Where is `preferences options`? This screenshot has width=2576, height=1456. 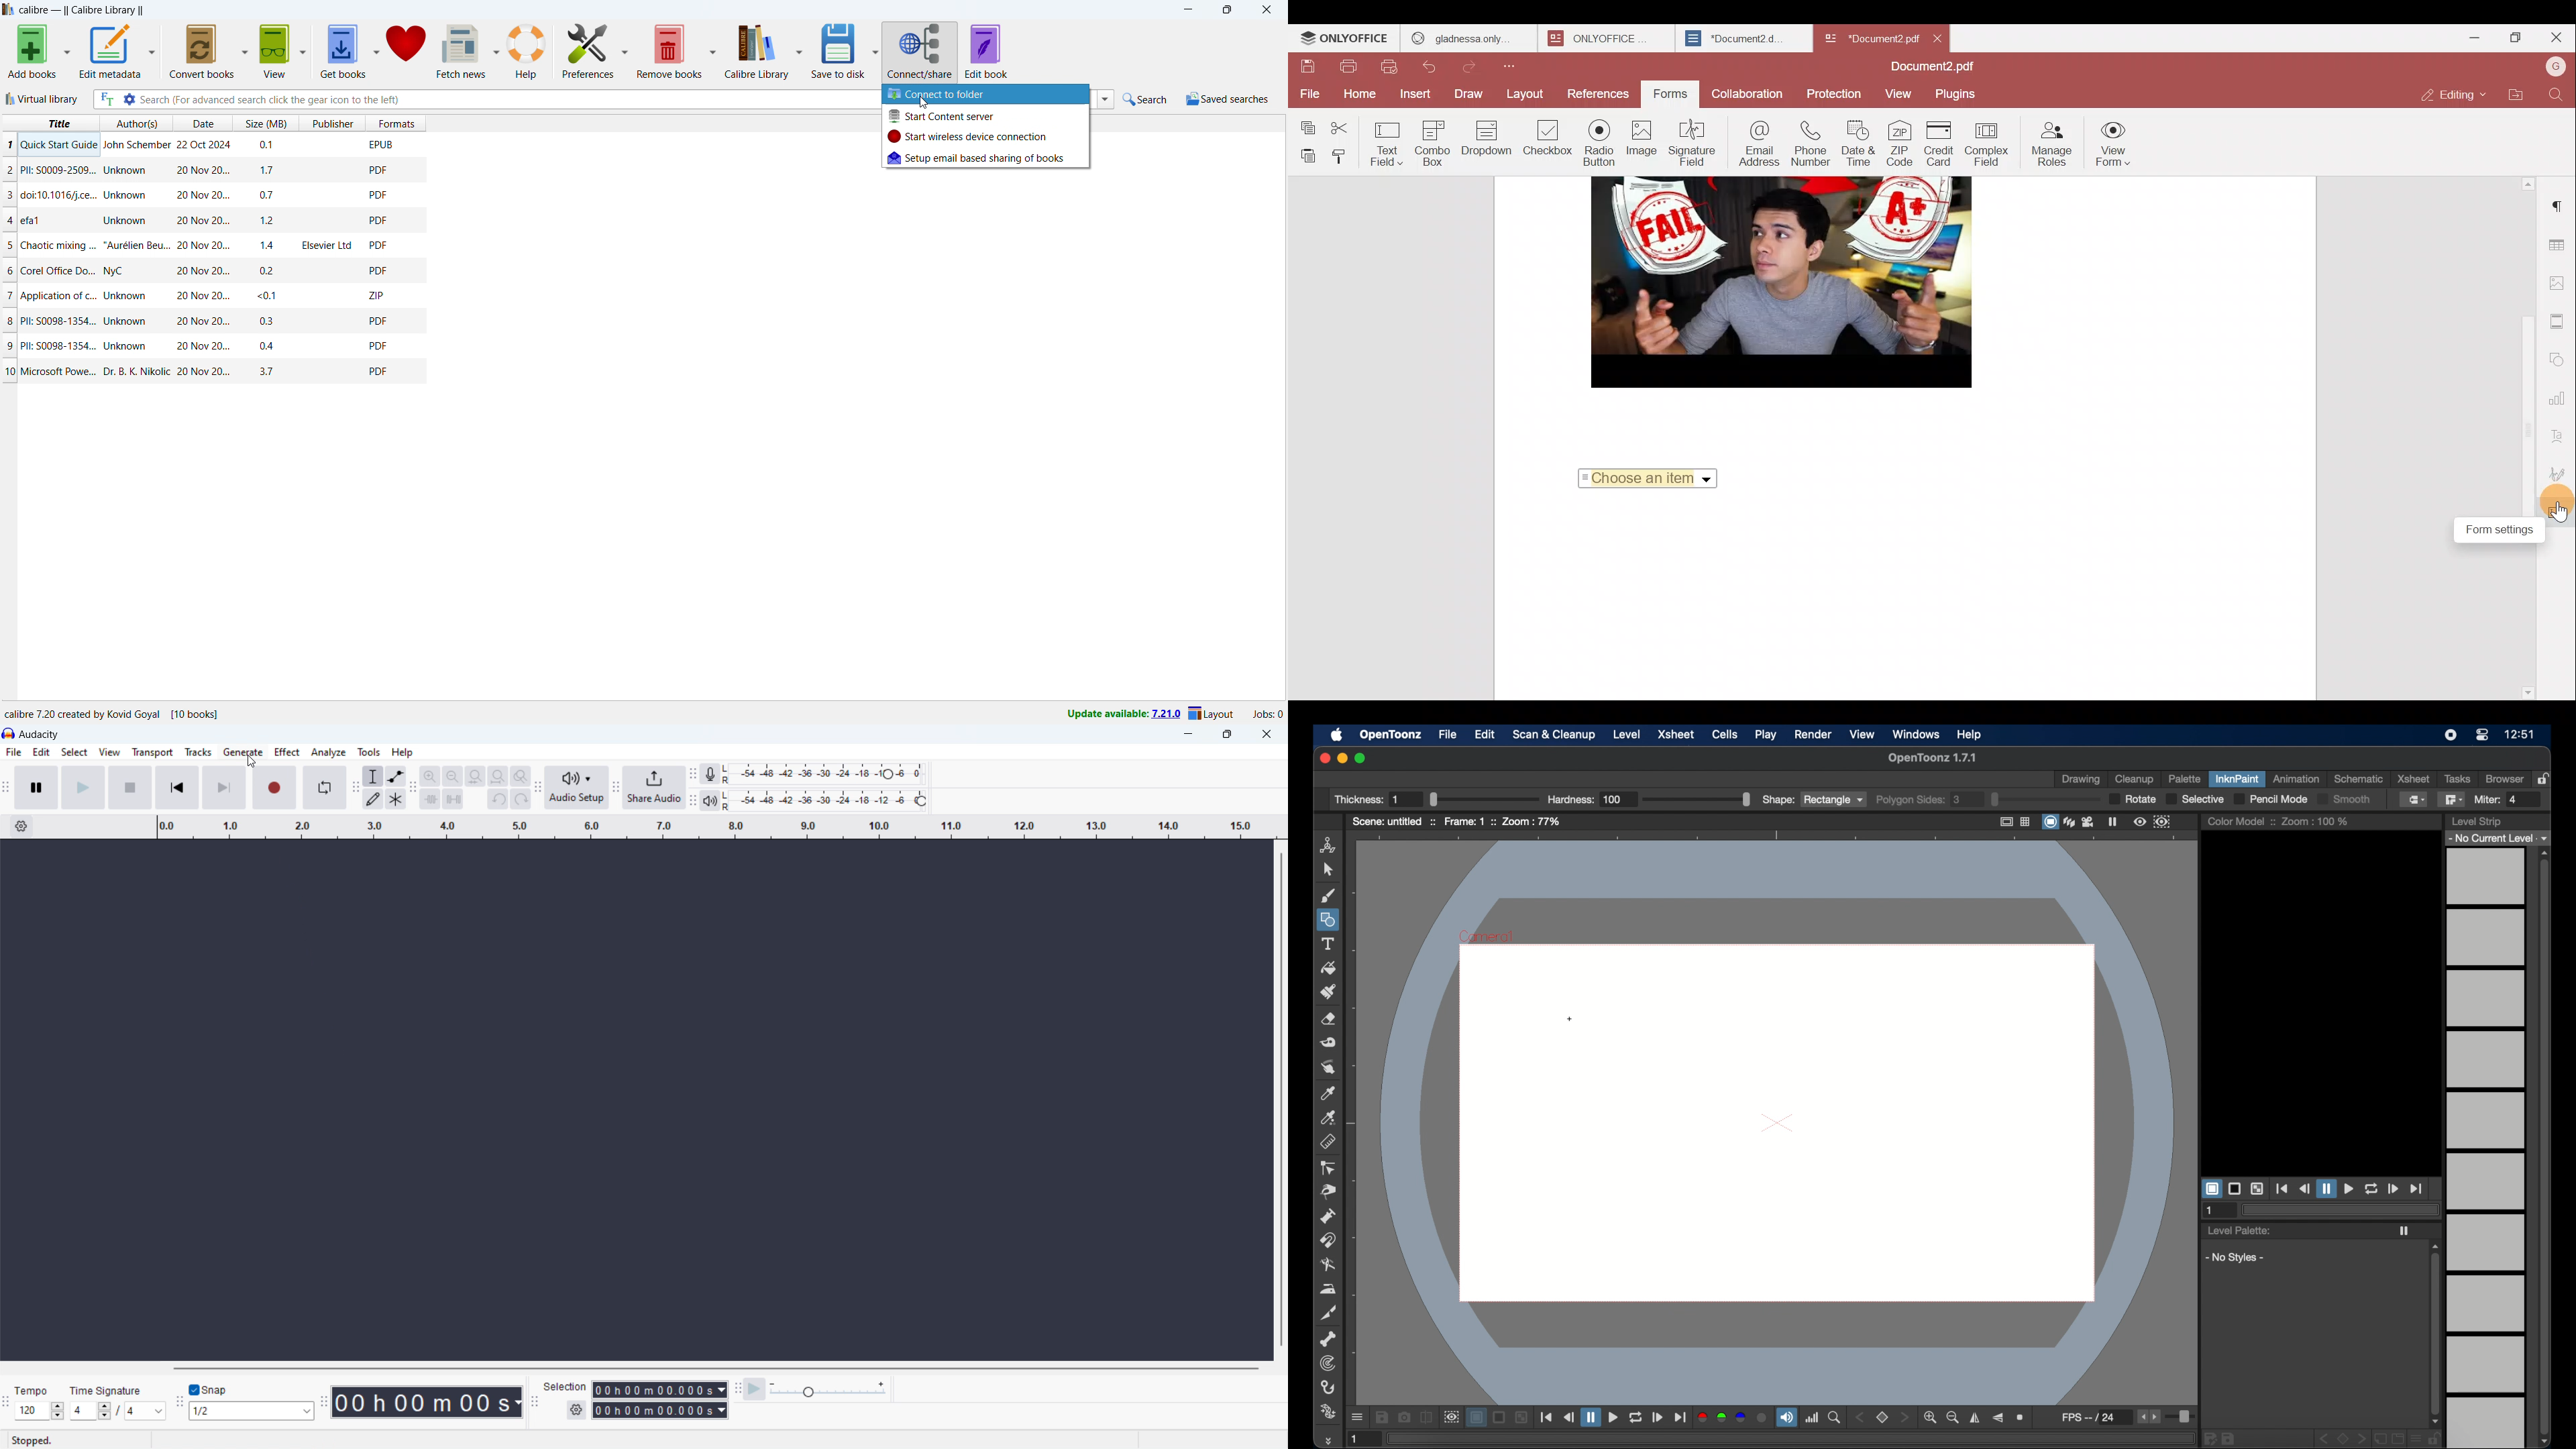 preferences options is located at coordinates (625, 50).